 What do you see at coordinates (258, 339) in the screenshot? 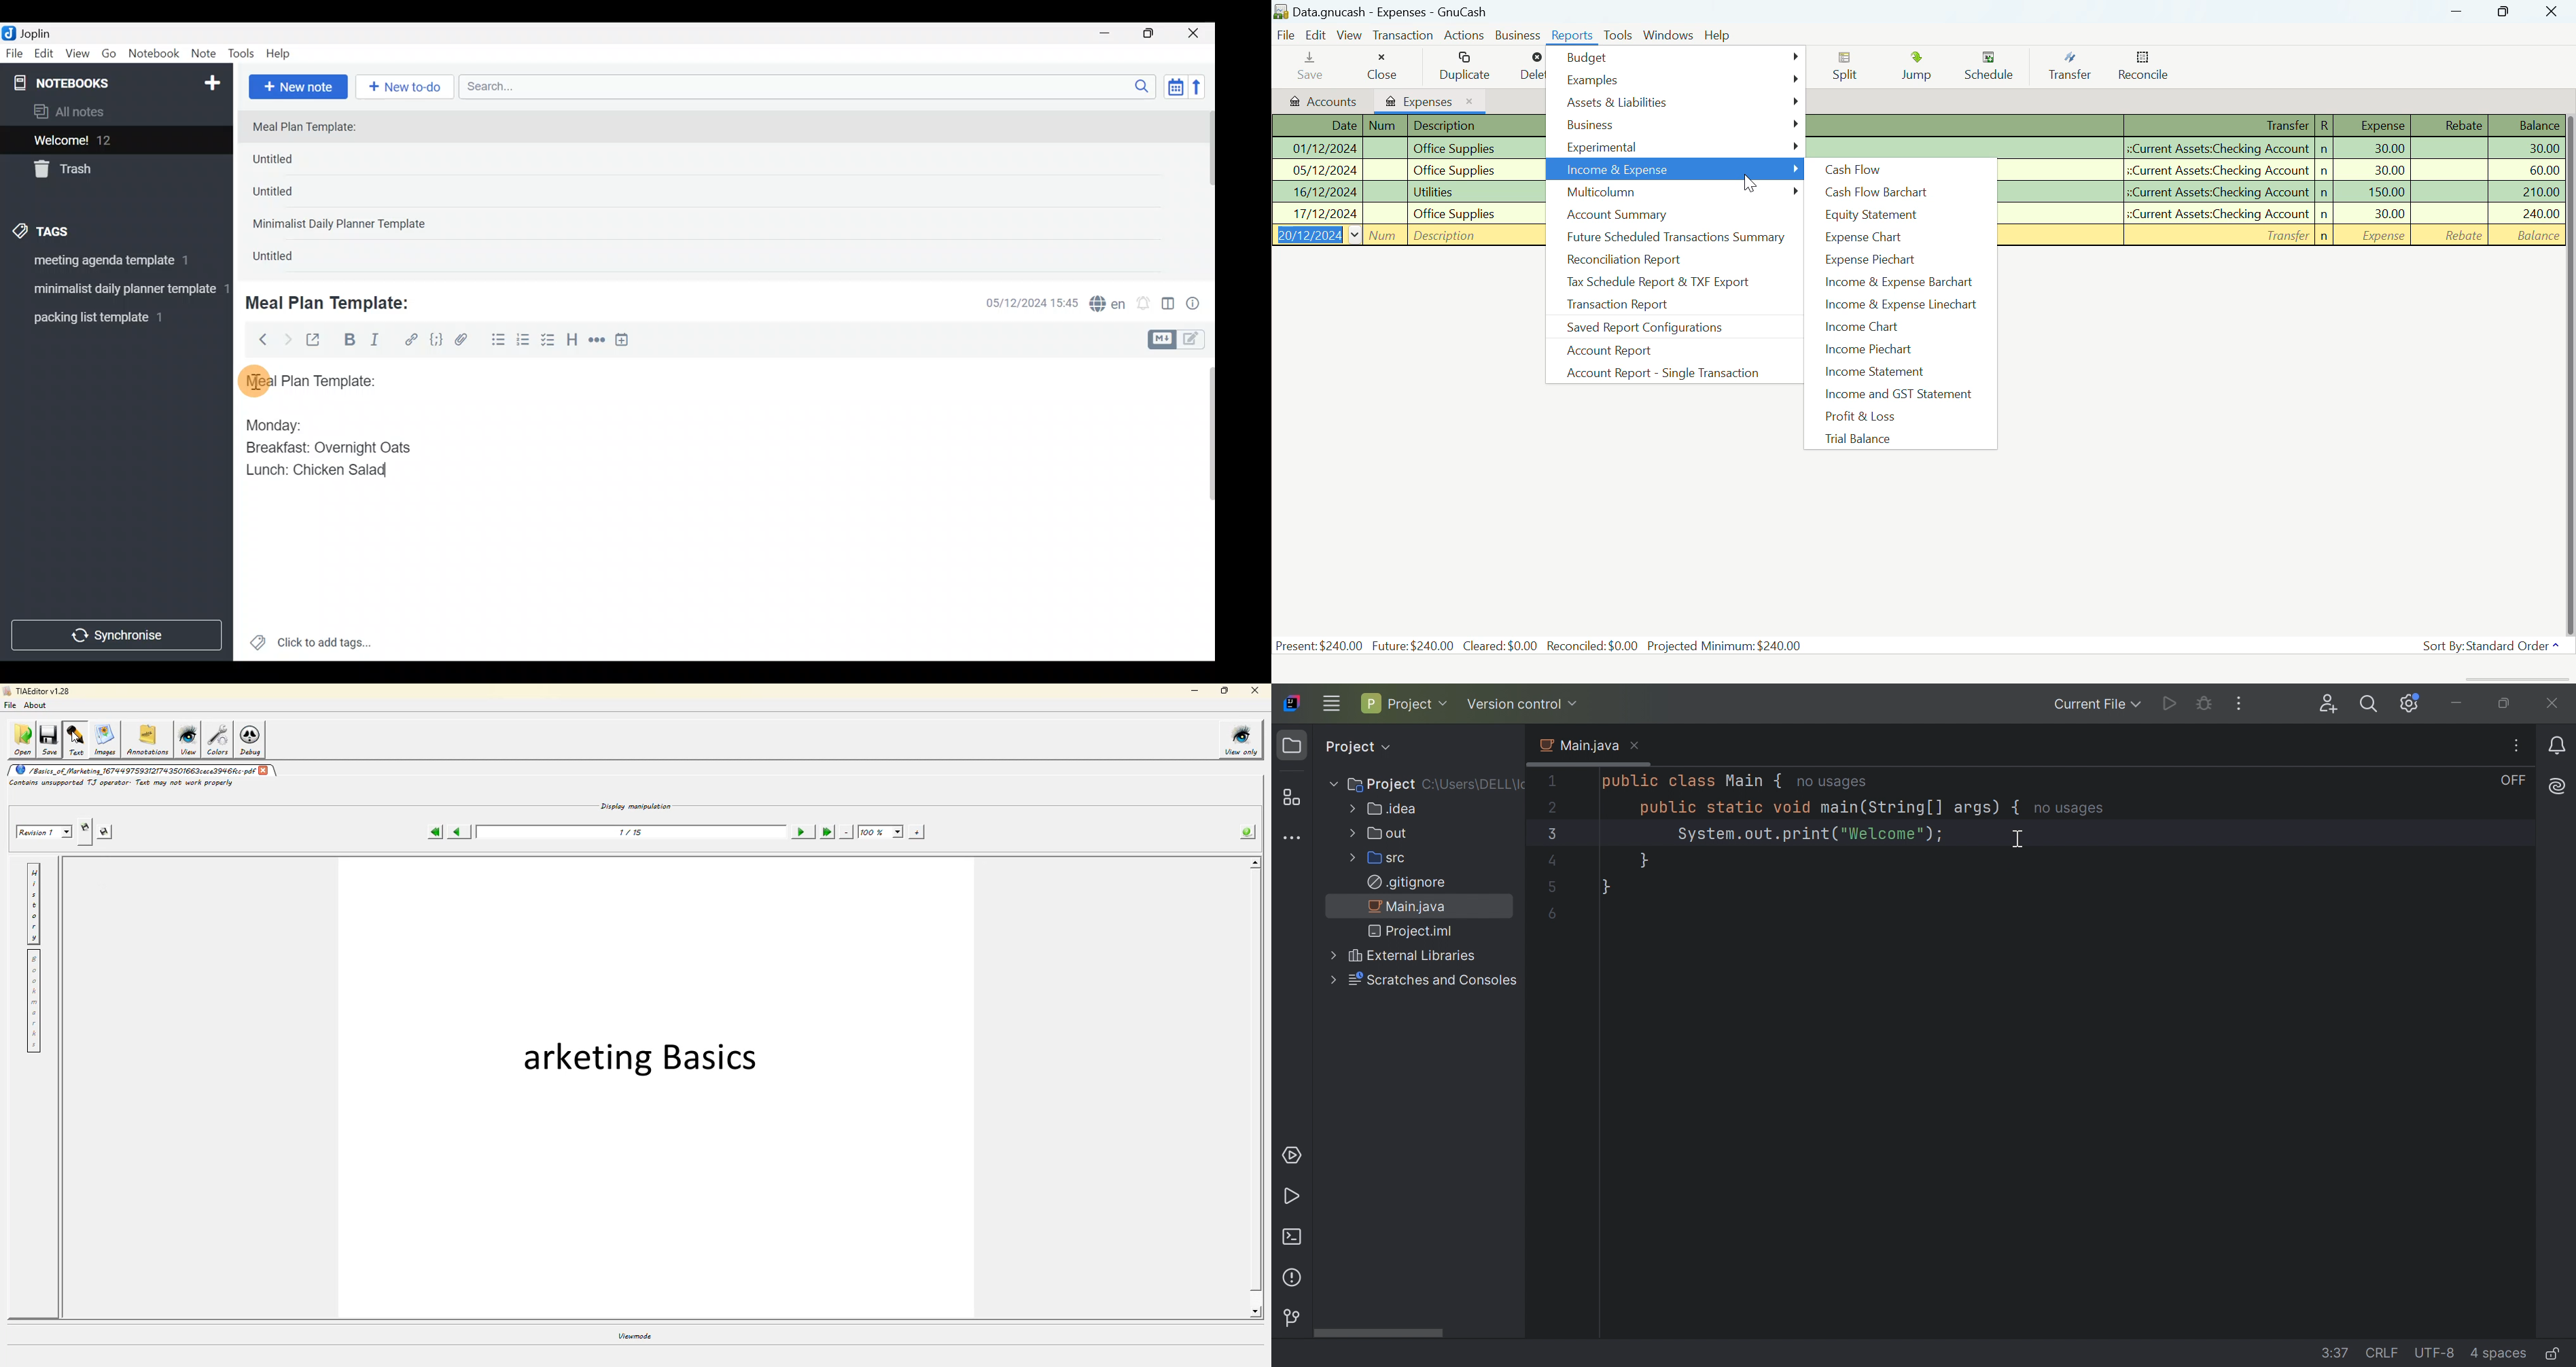
I see `Back` at bounding box center [258, 339].